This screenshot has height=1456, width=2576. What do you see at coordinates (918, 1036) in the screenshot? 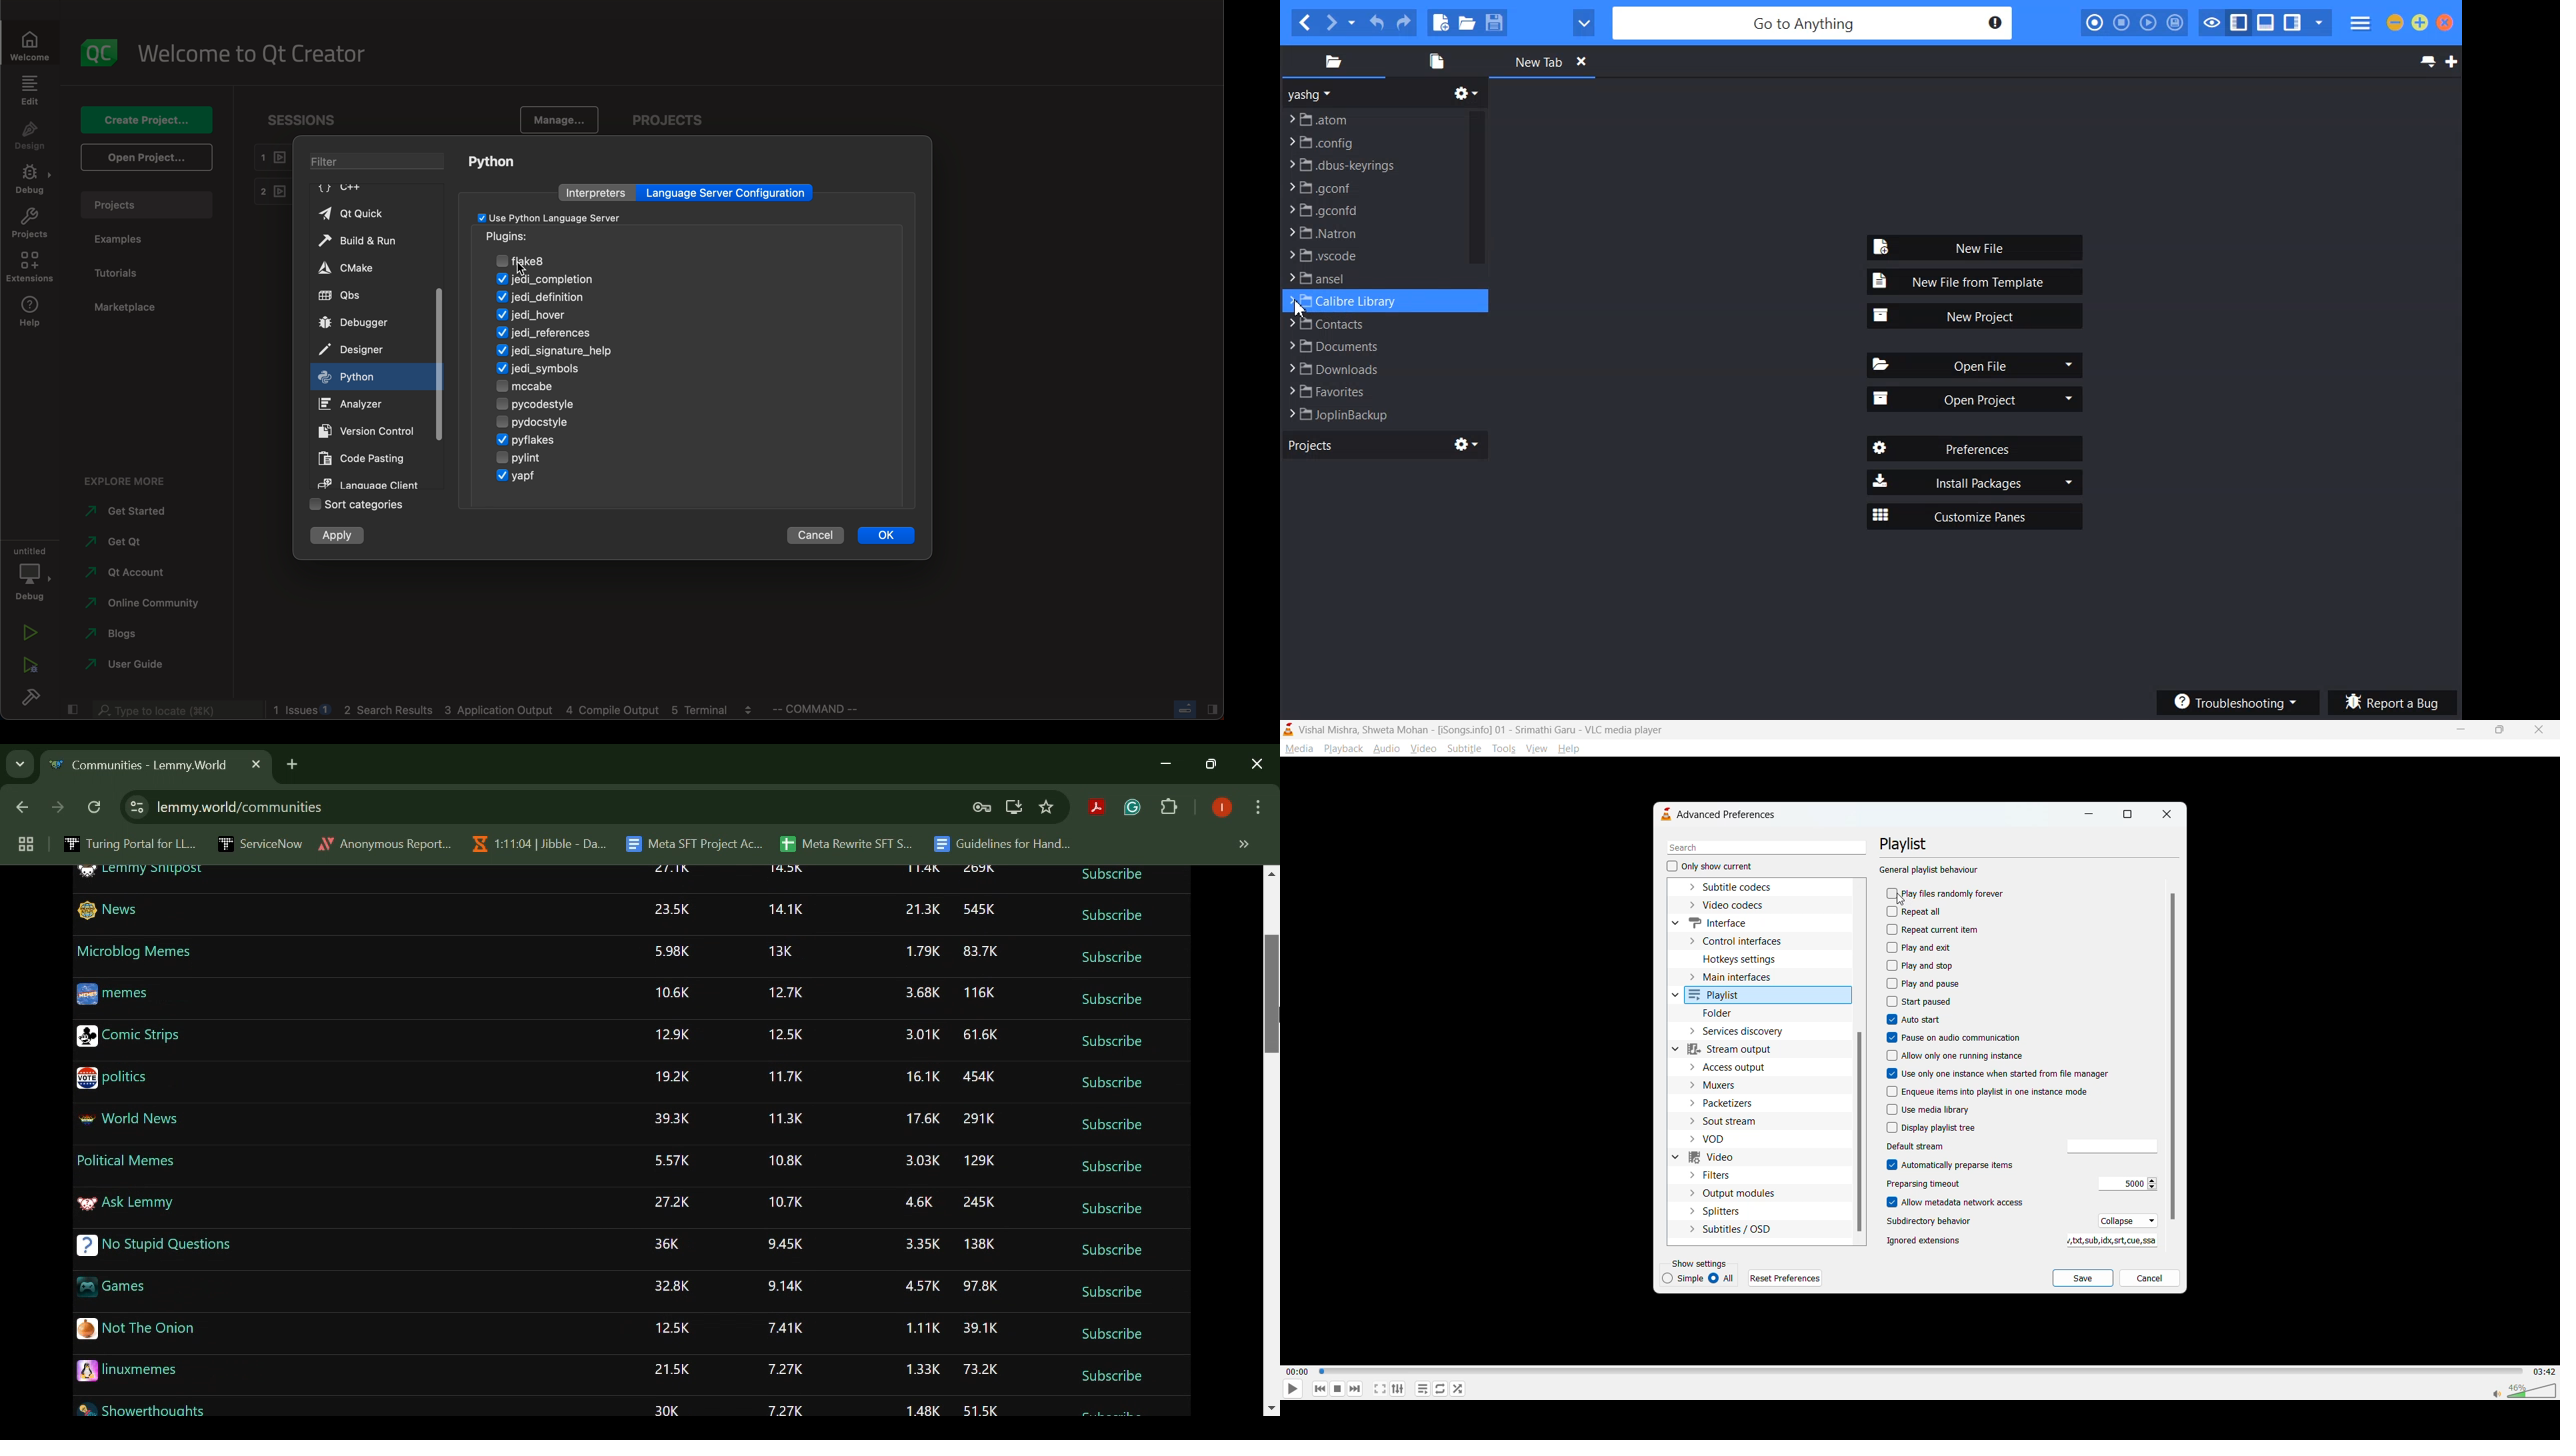
I see `3.01K` at bounding box center [918, 1036].